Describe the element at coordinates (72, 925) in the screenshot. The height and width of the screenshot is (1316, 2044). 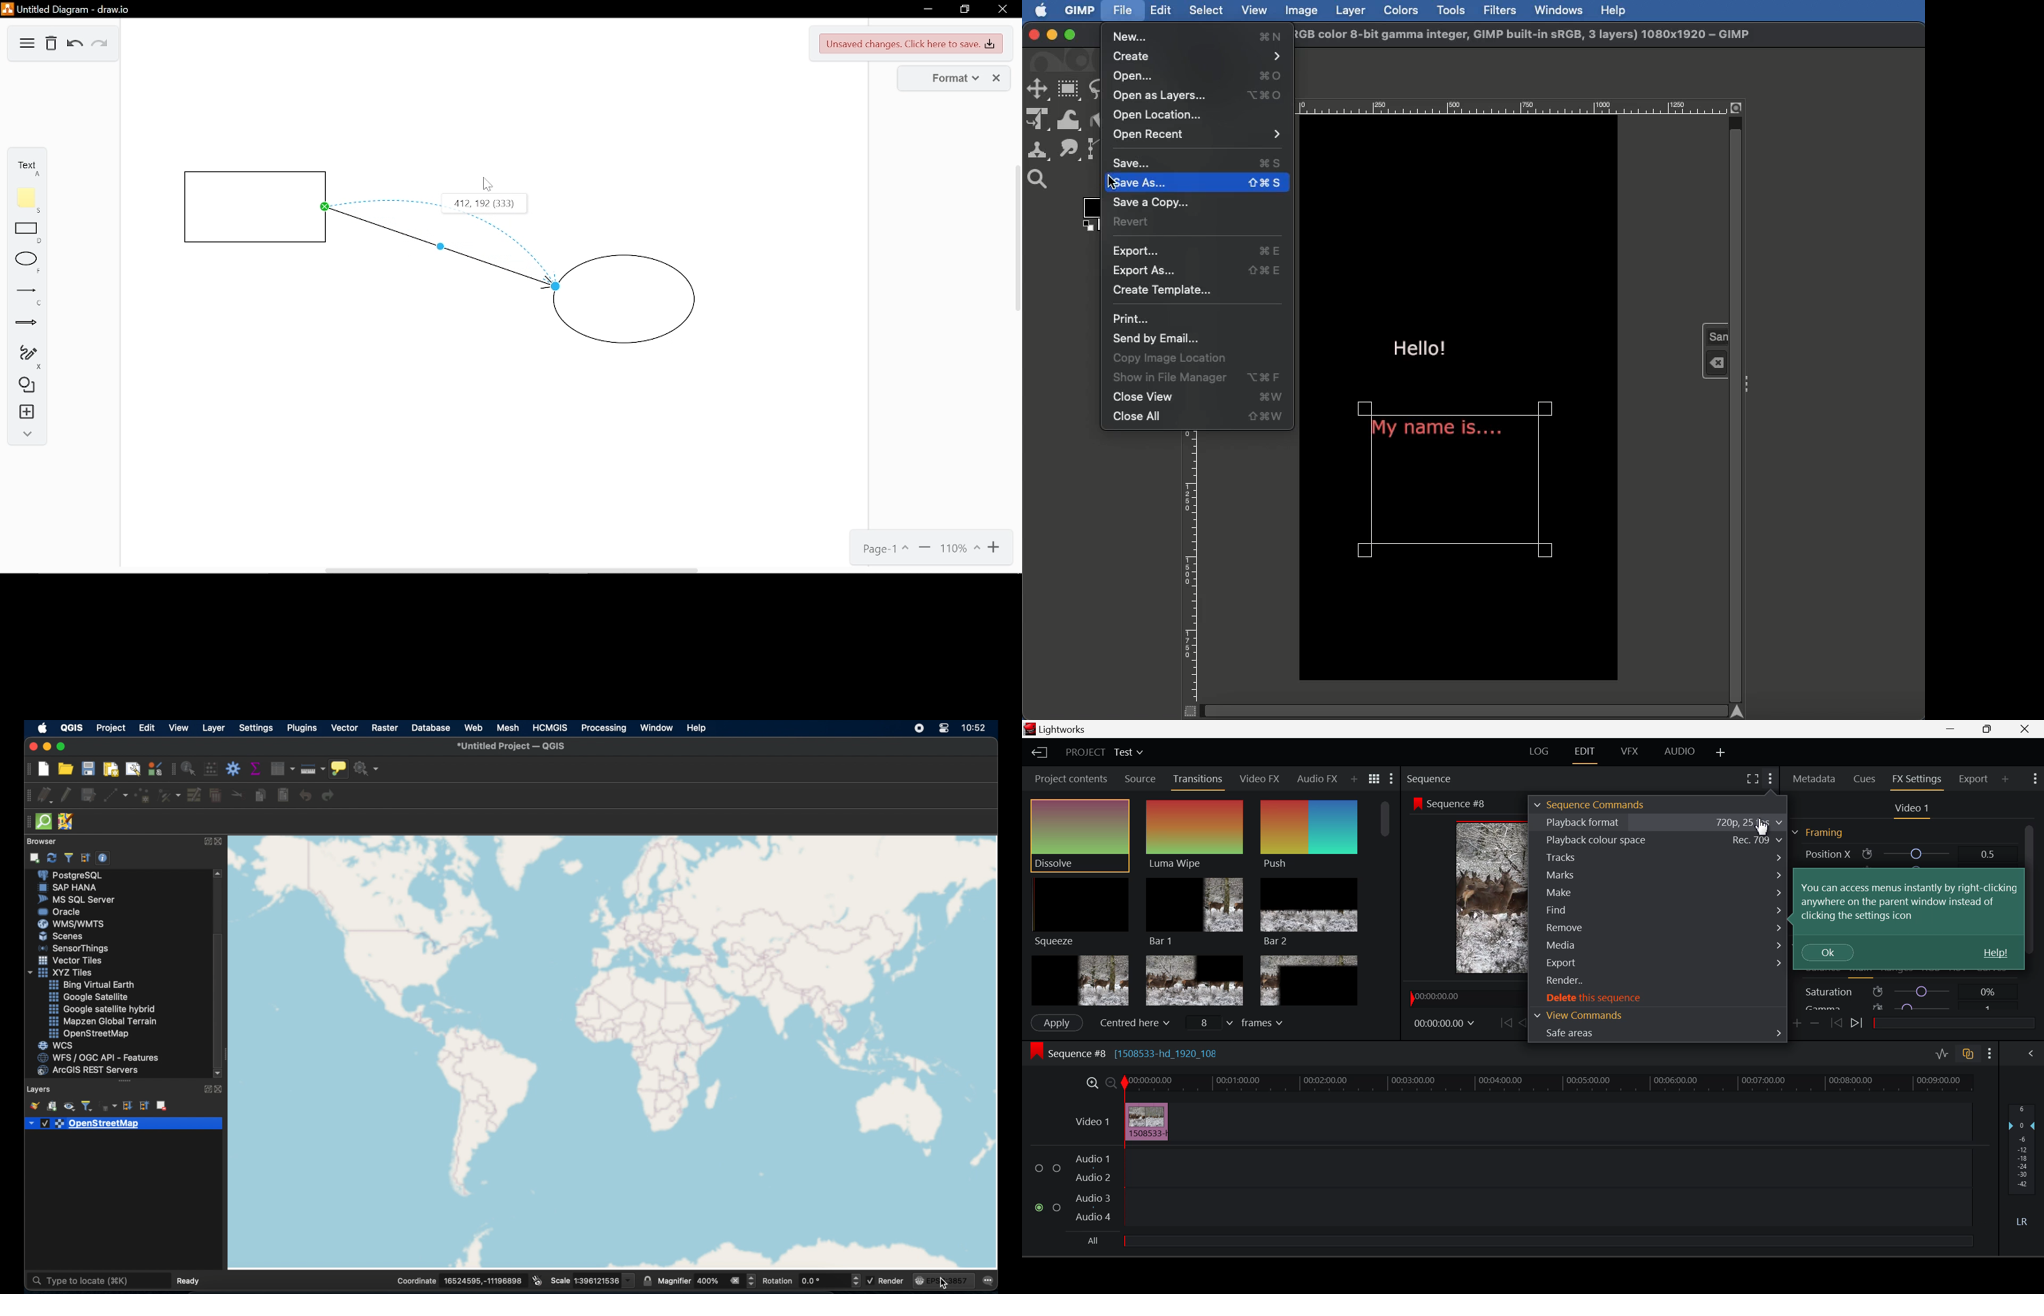
I see `was/wmts` at that location.